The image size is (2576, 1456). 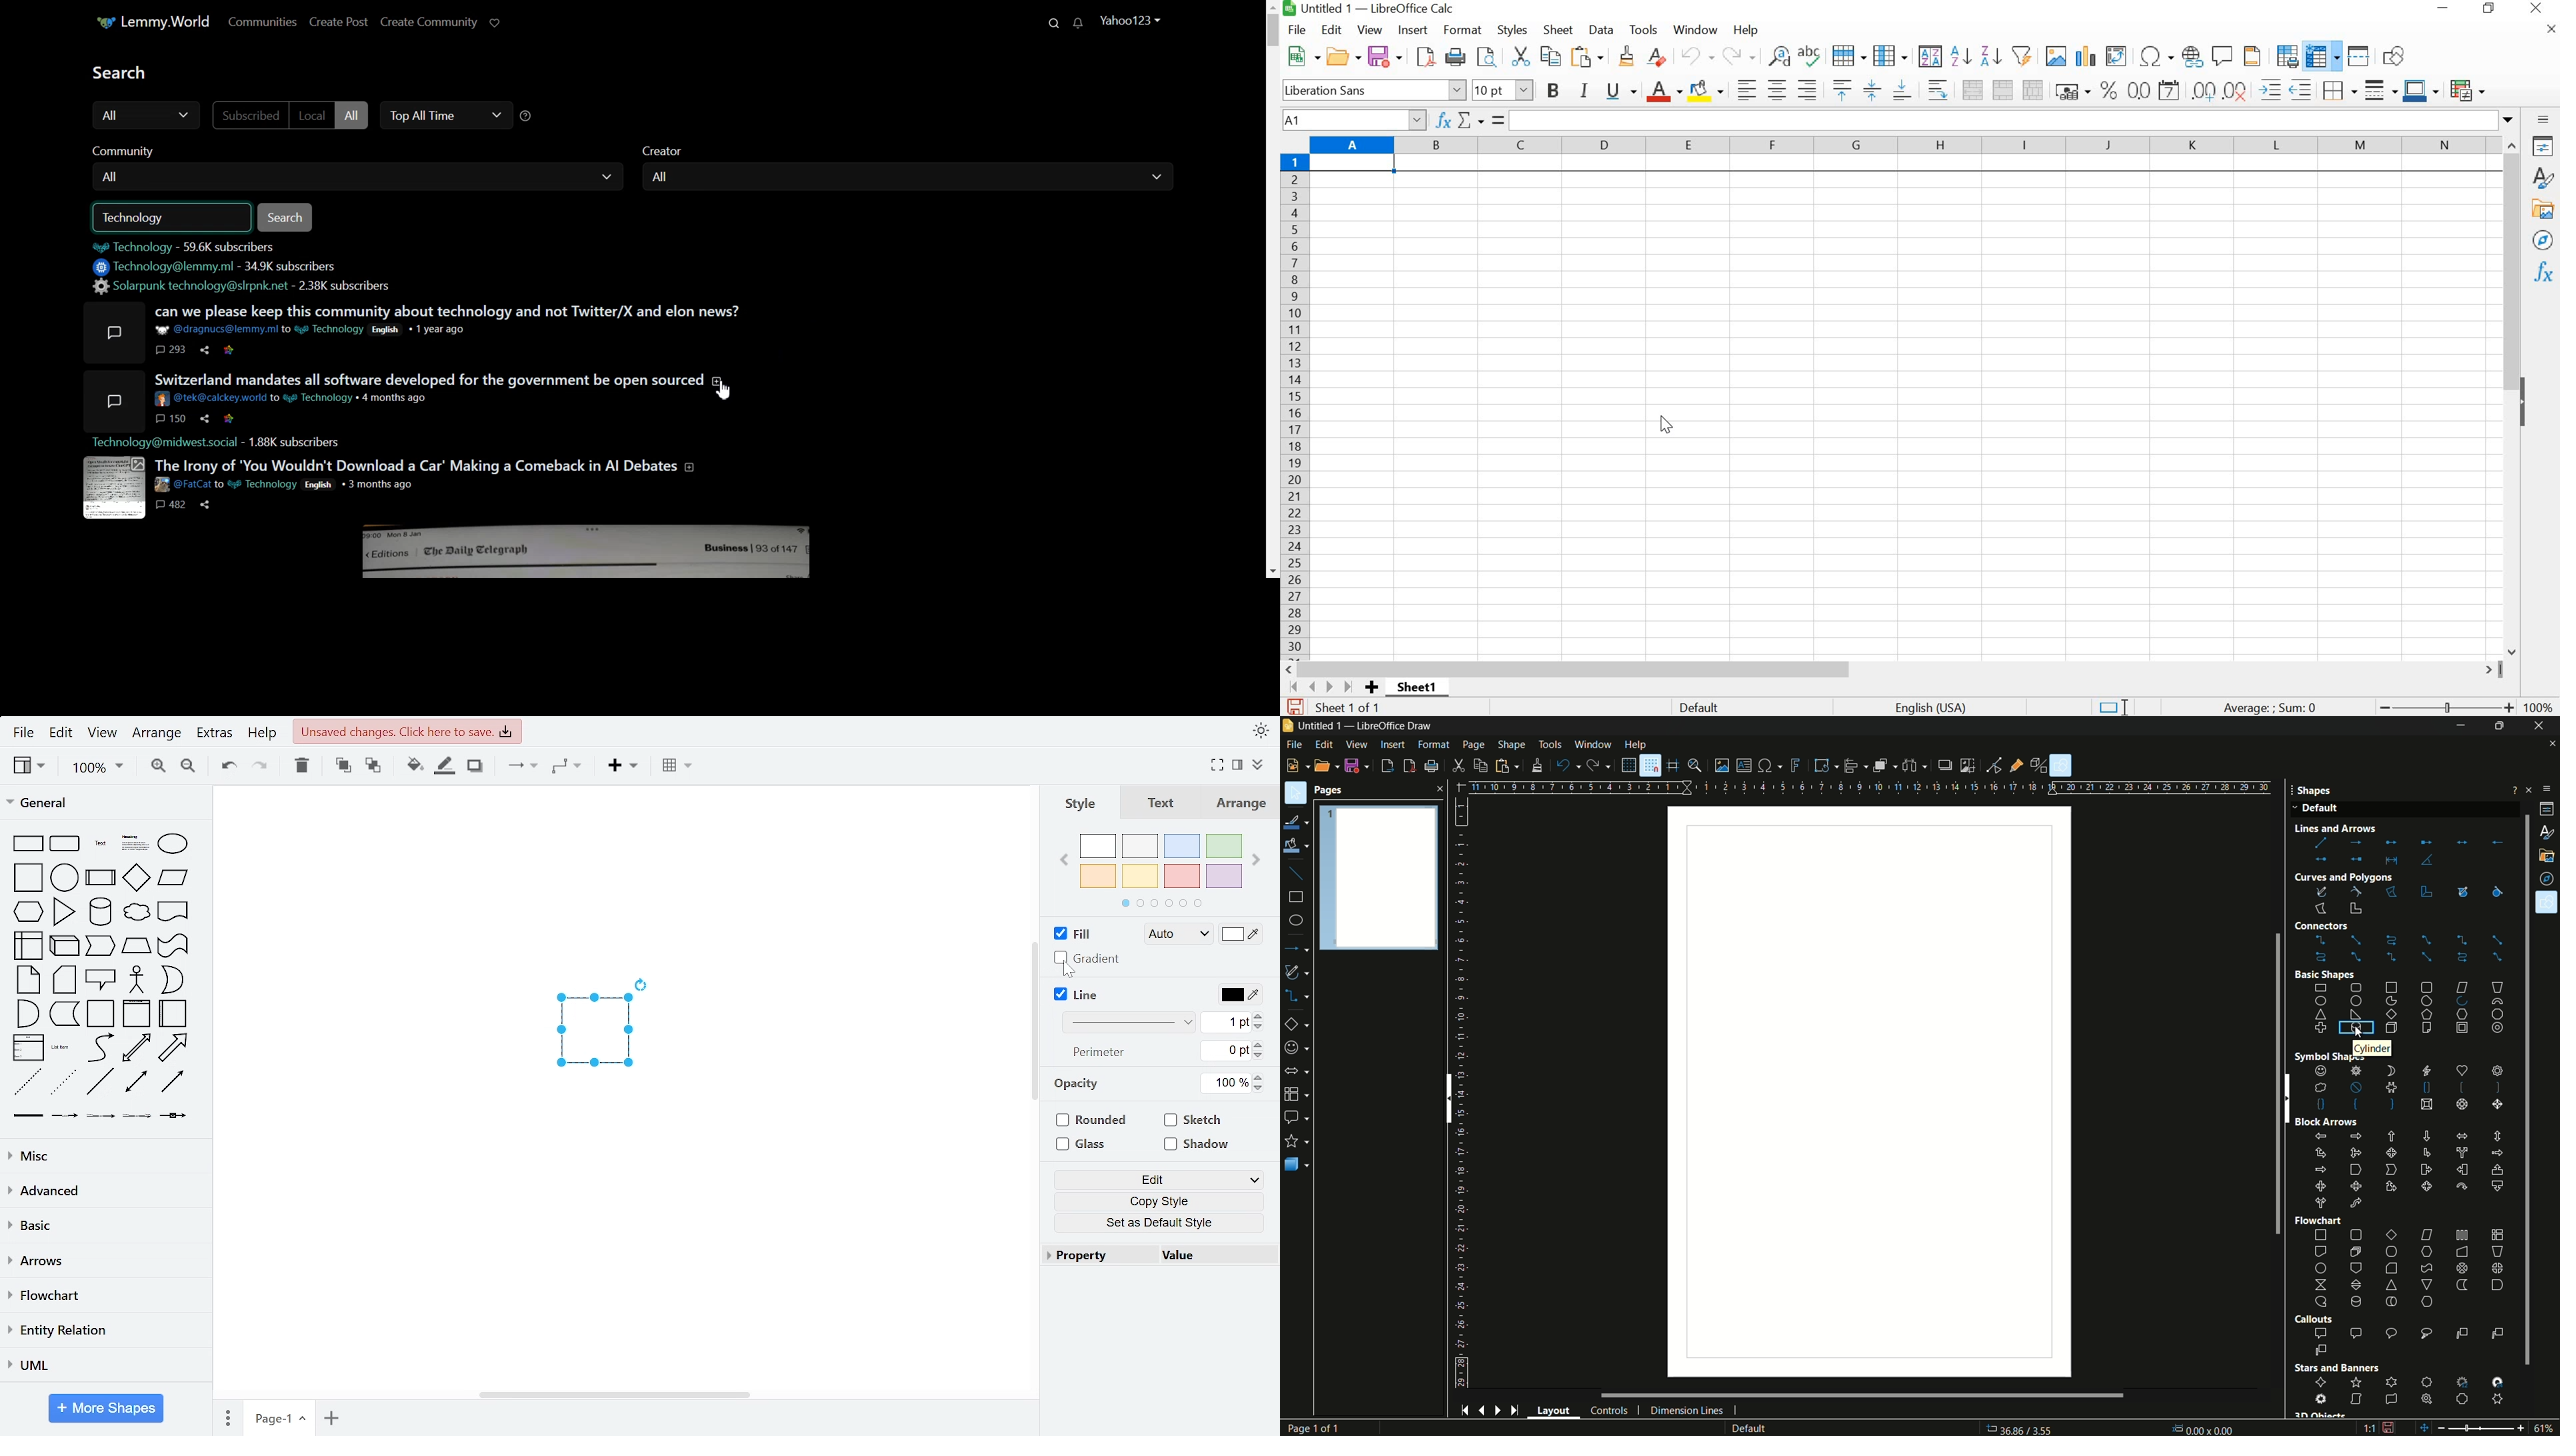 I want to click on FORMAT, so click(x=1463, y=29).